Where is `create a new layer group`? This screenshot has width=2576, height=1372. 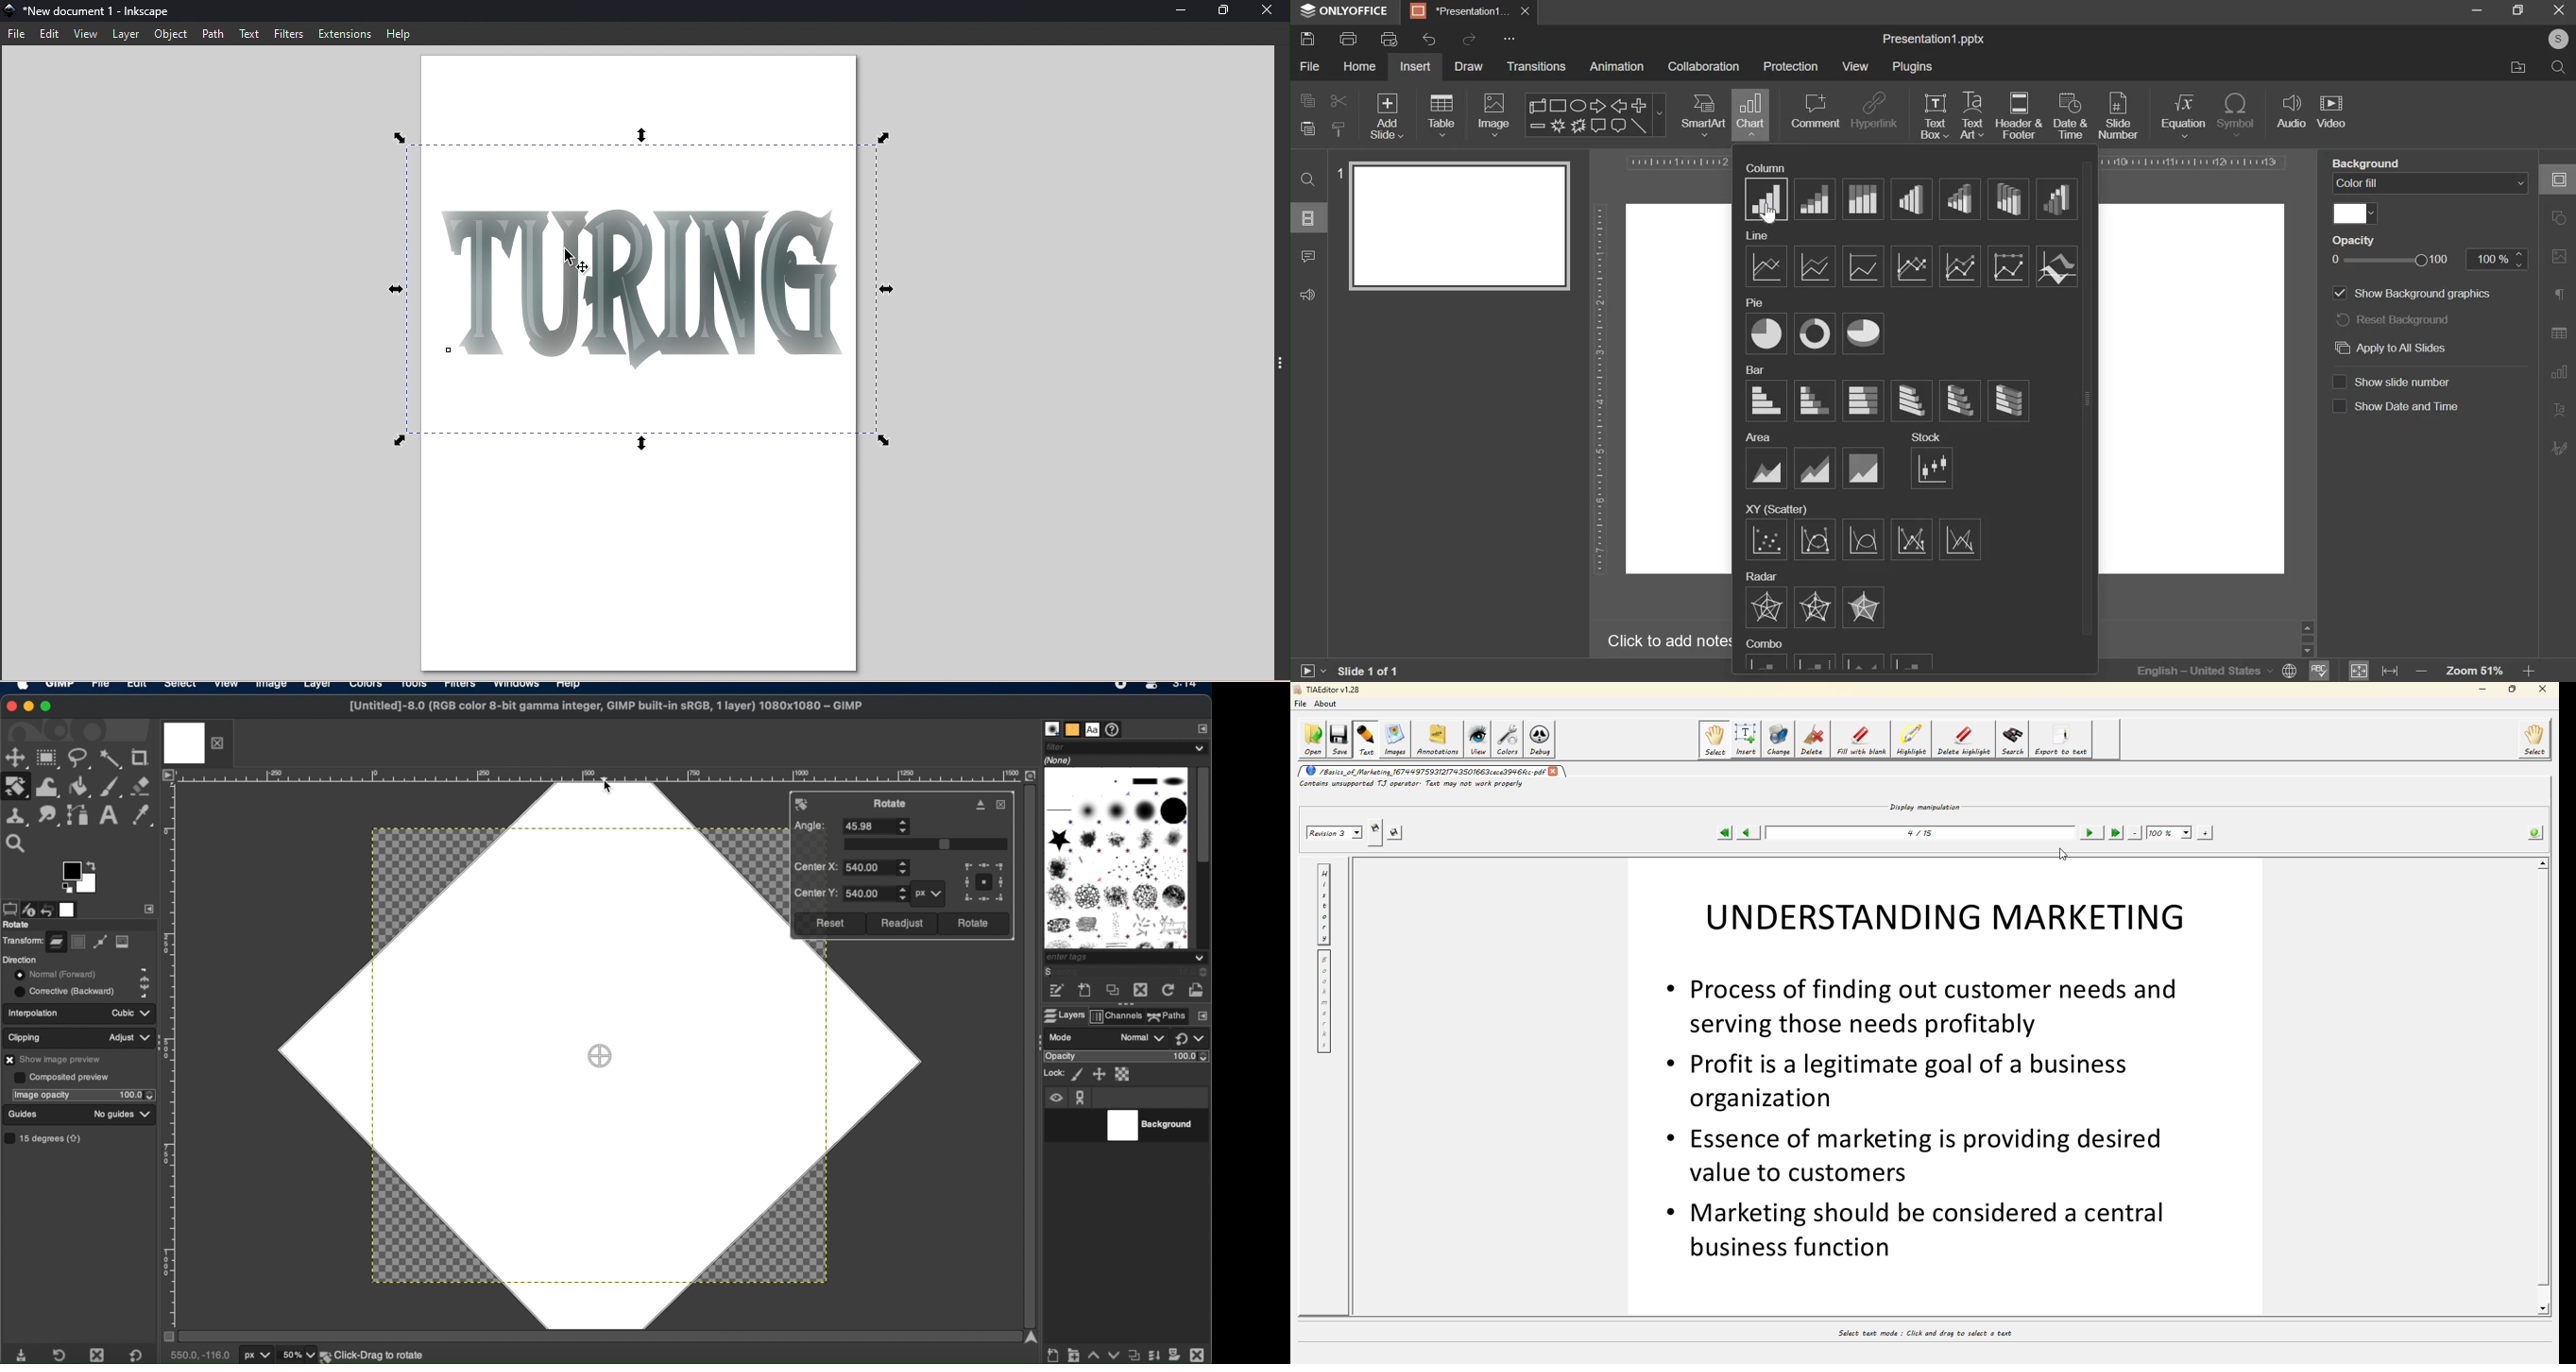 create a new layer group is located at coordinates (1074, 1354).